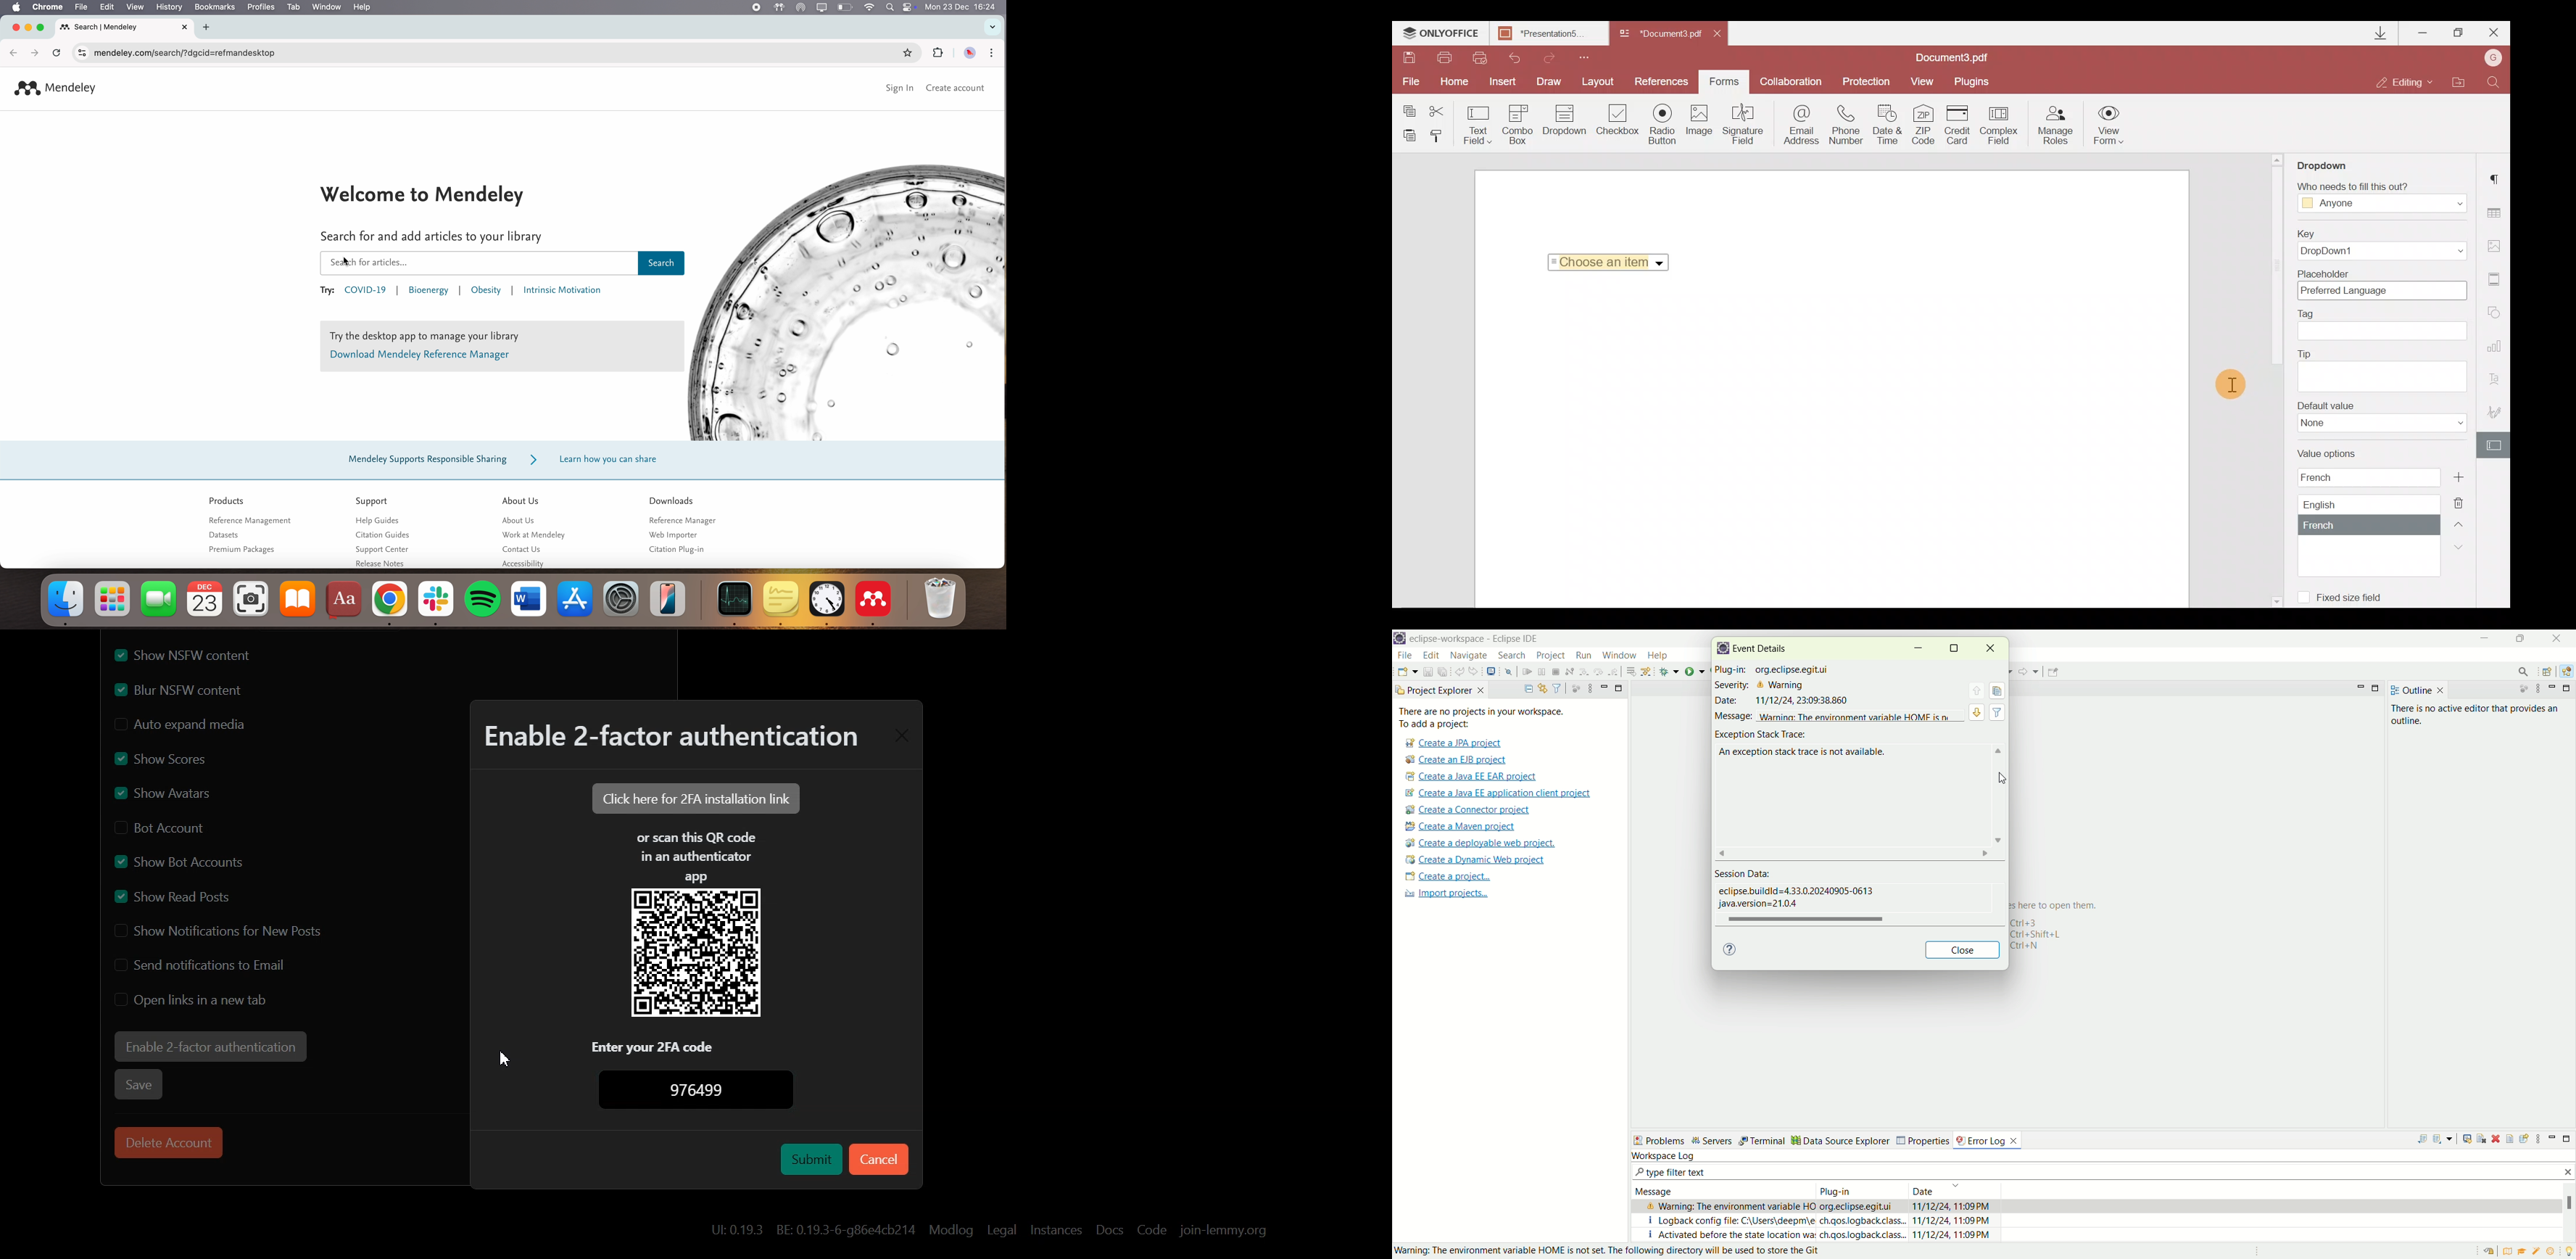 Image resolution: width=2576 pixels, height=1260 pixels. I want to click on Enter 2FA code, so click(697, 1046).